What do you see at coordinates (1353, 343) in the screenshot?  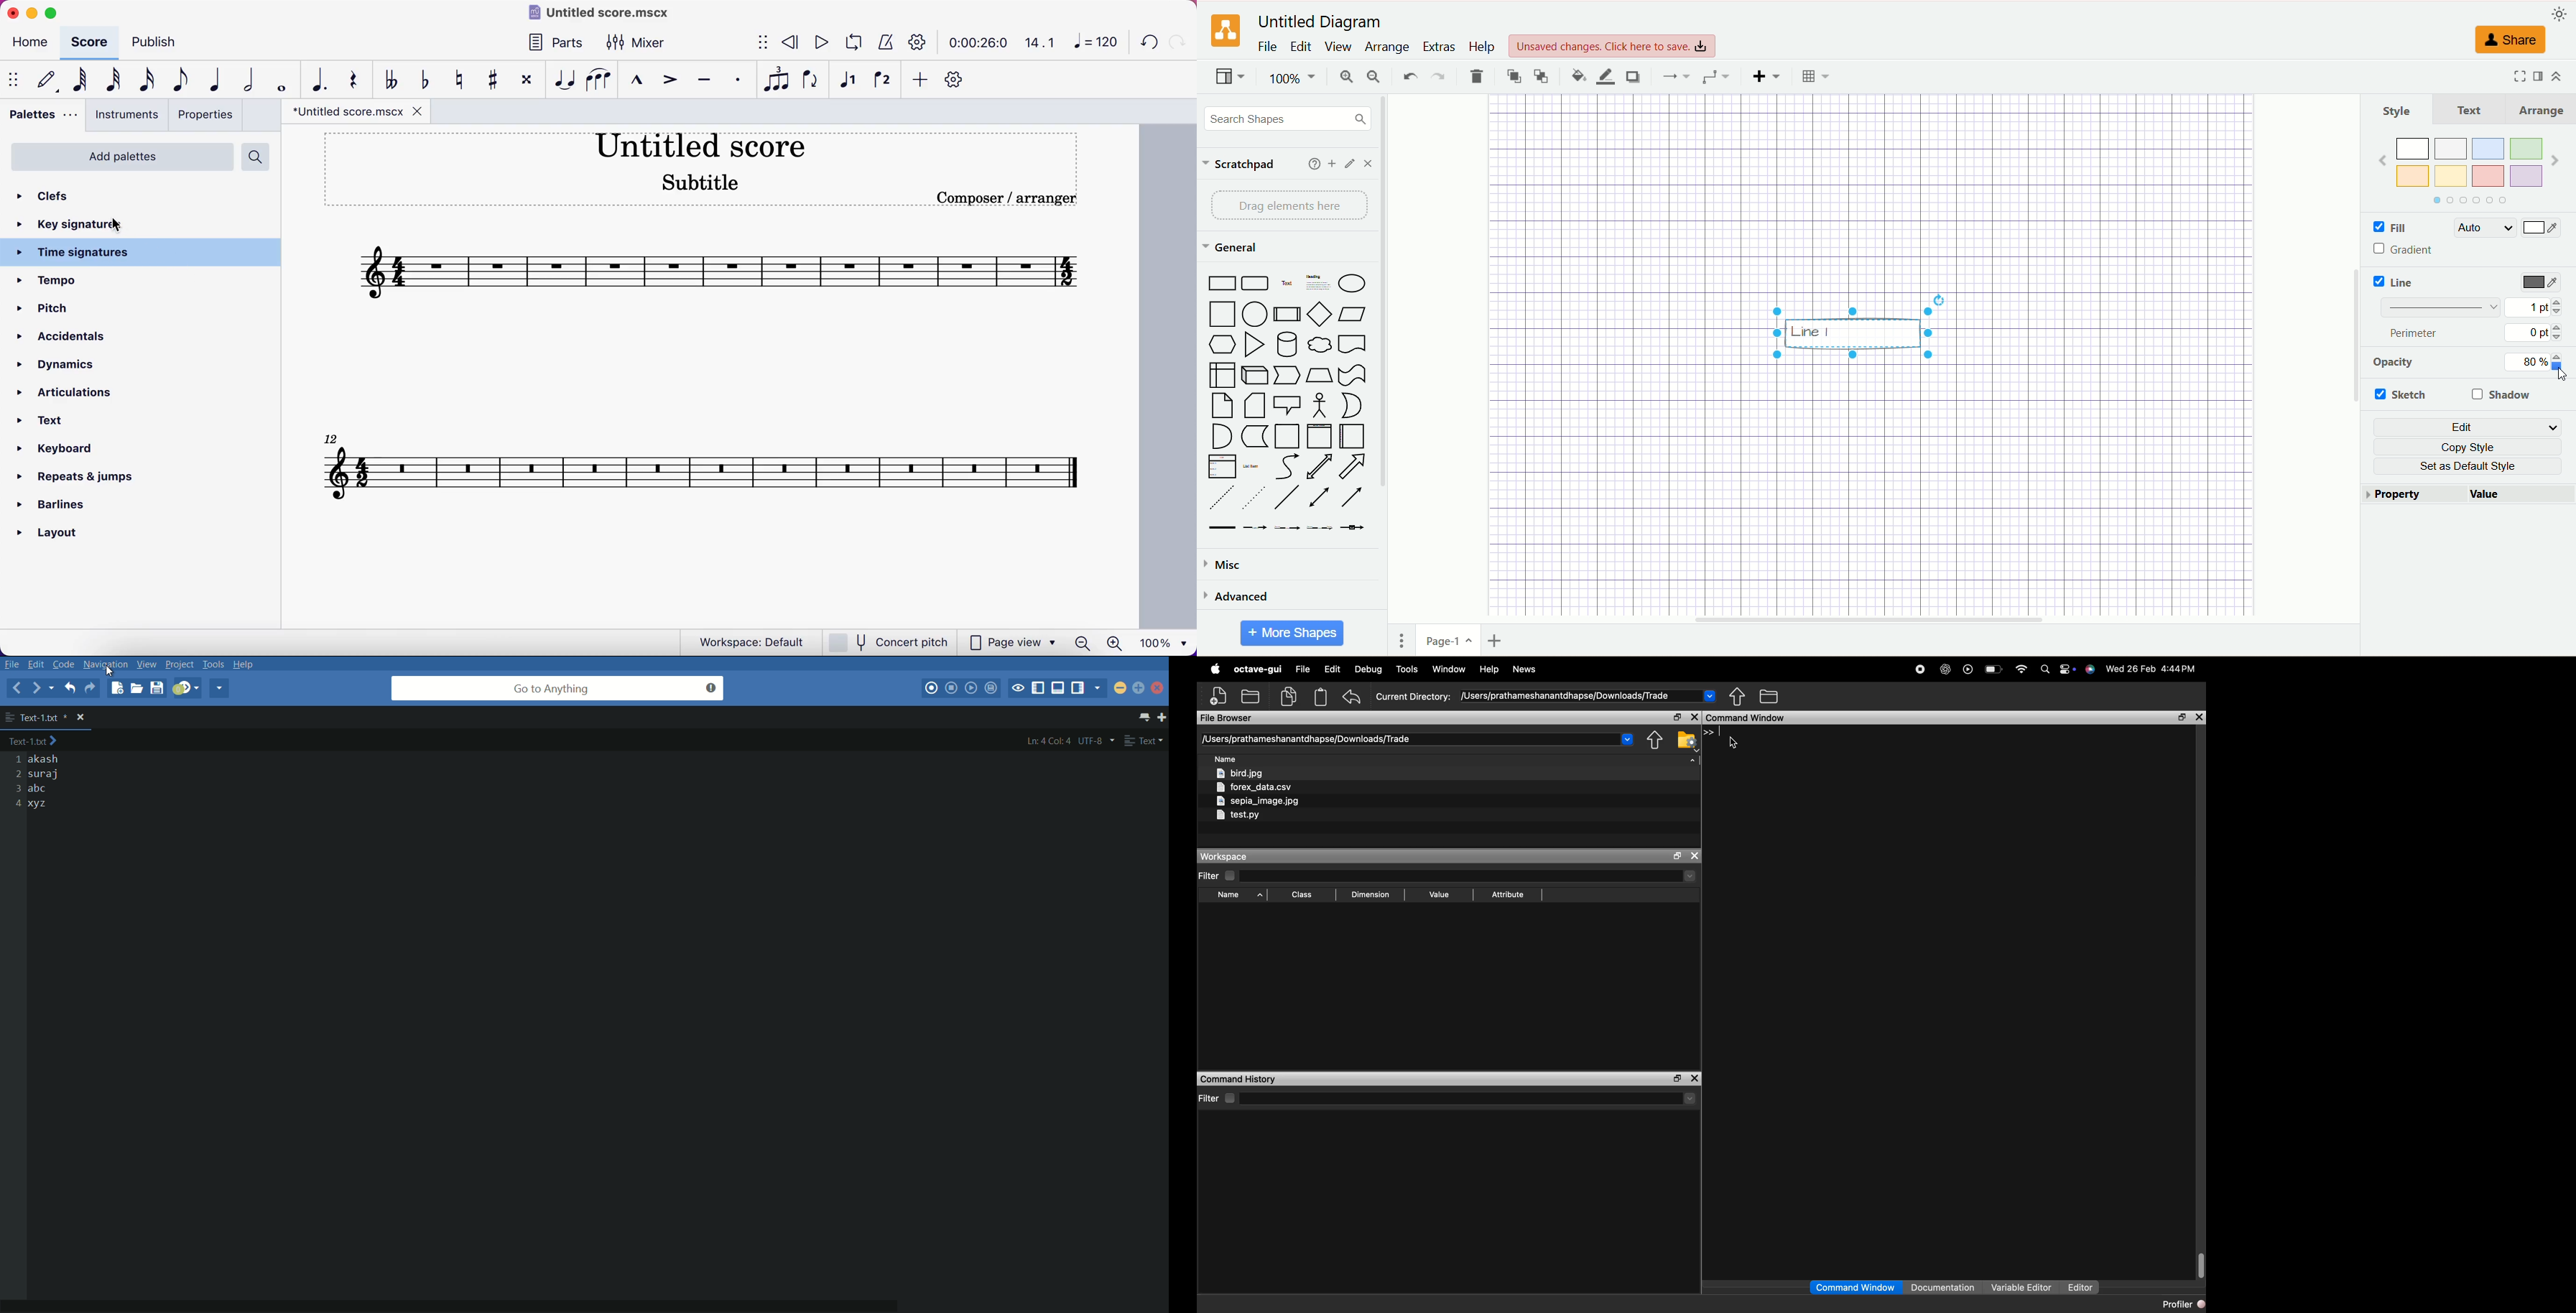 I see `Document` at bounding box center [1353, 343].